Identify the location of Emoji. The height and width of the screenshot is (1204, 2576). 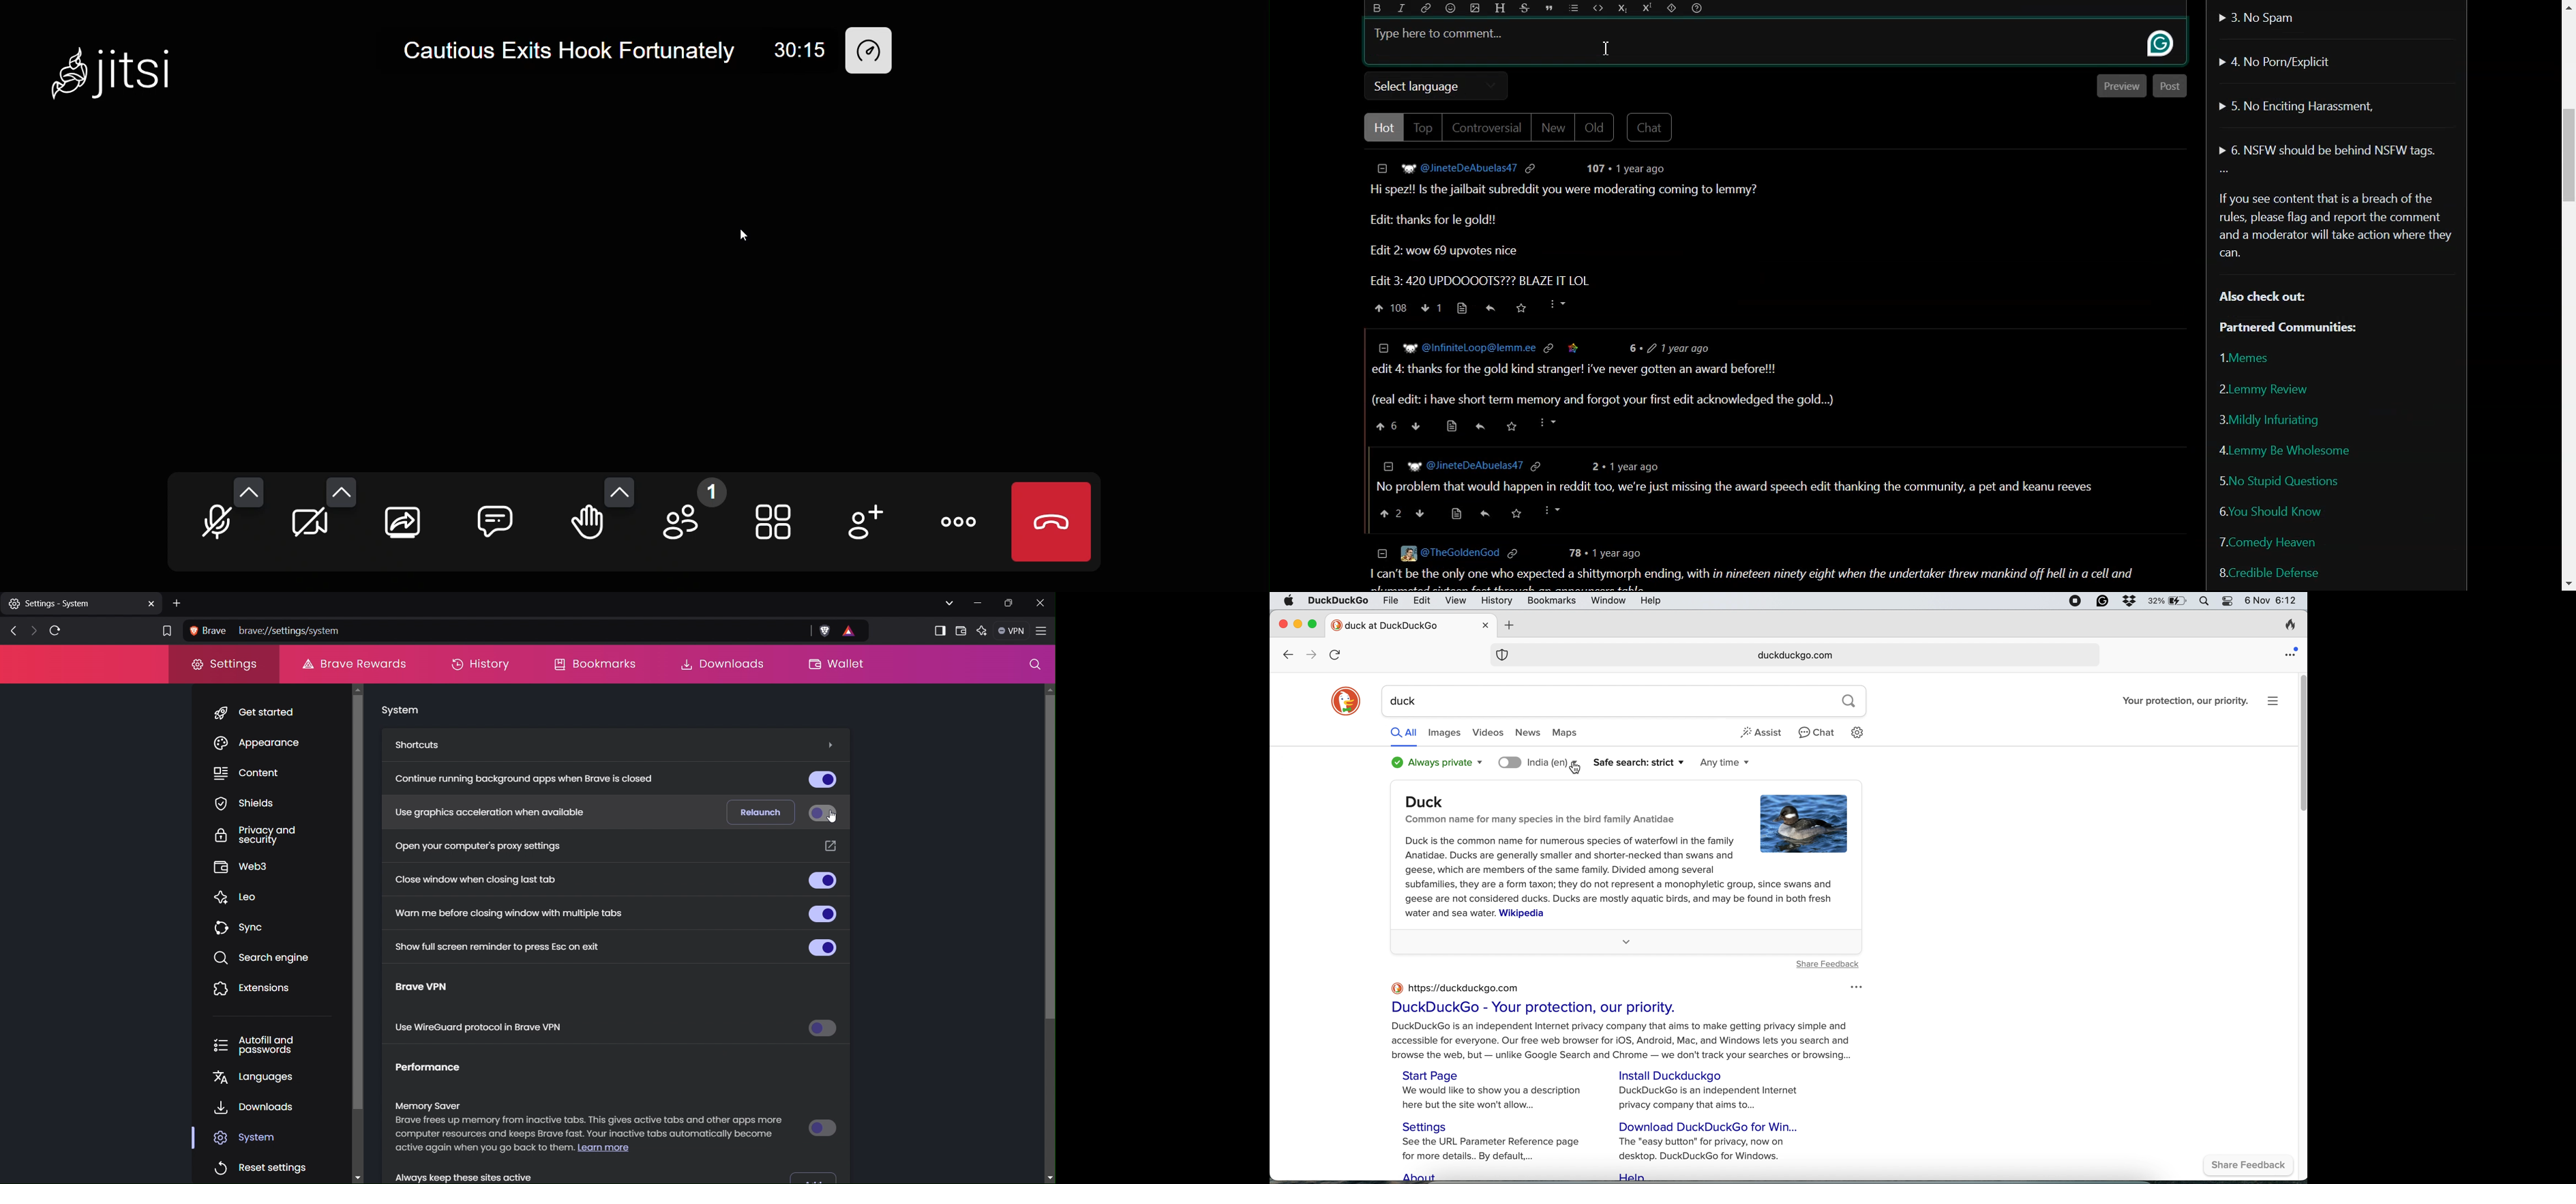
(1451, 8).